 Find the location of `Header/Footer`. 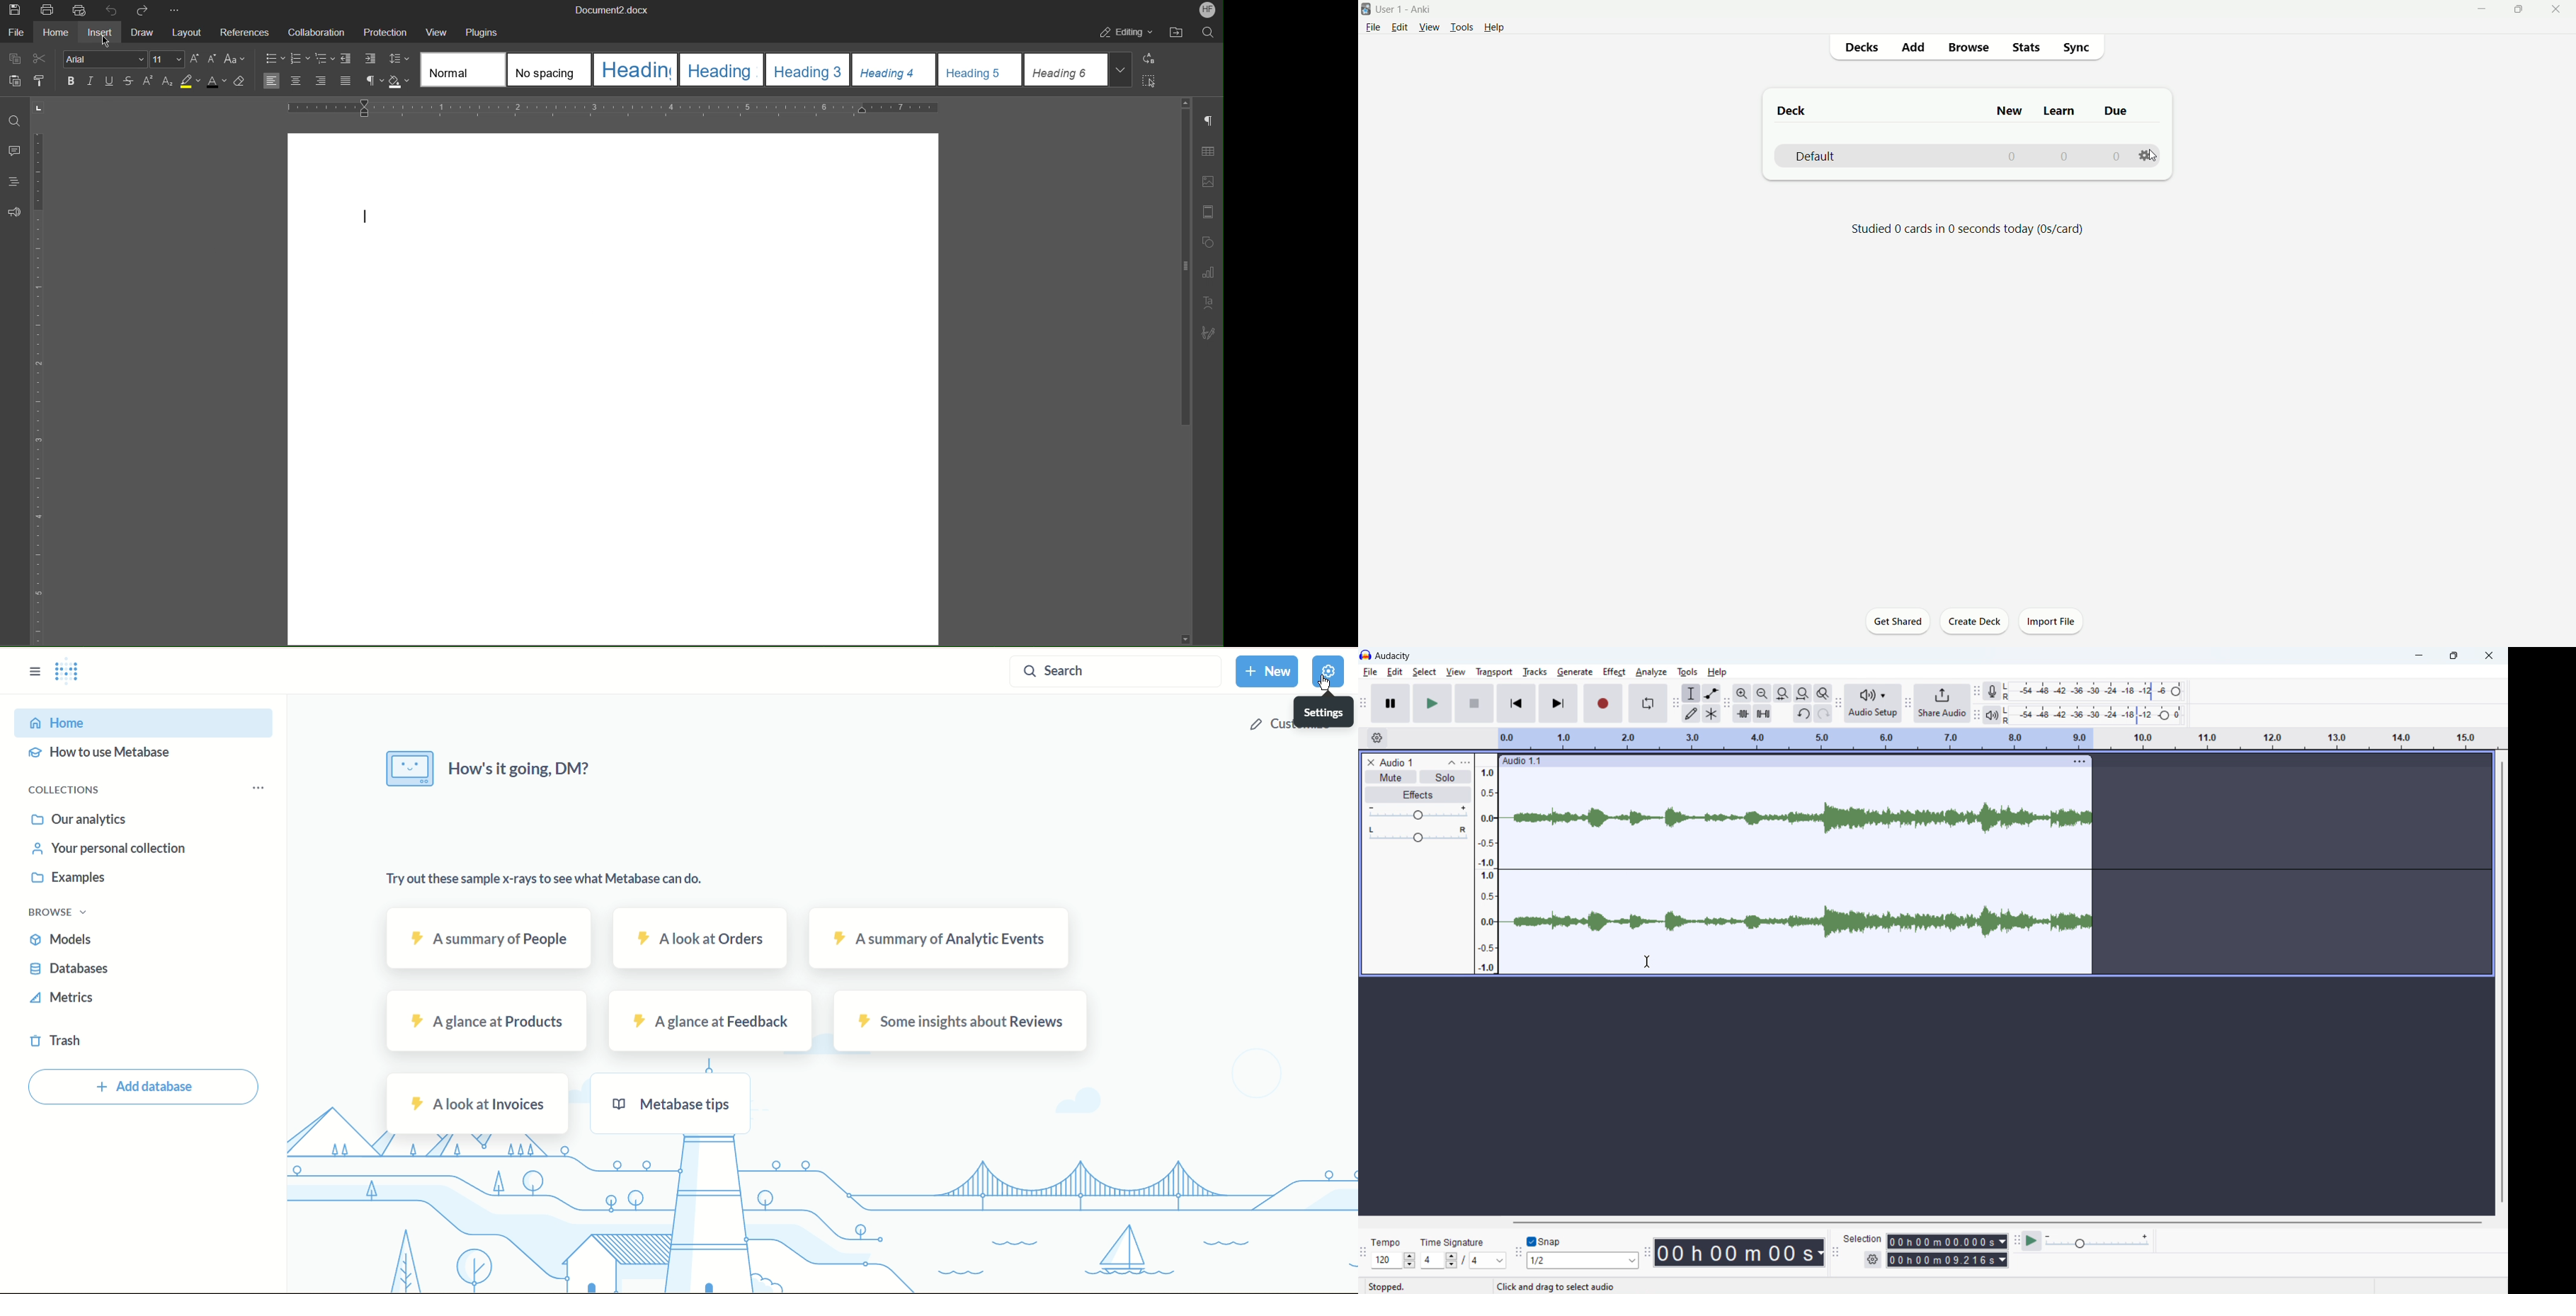

Header/Footer is located at coordinates (1206, 212).